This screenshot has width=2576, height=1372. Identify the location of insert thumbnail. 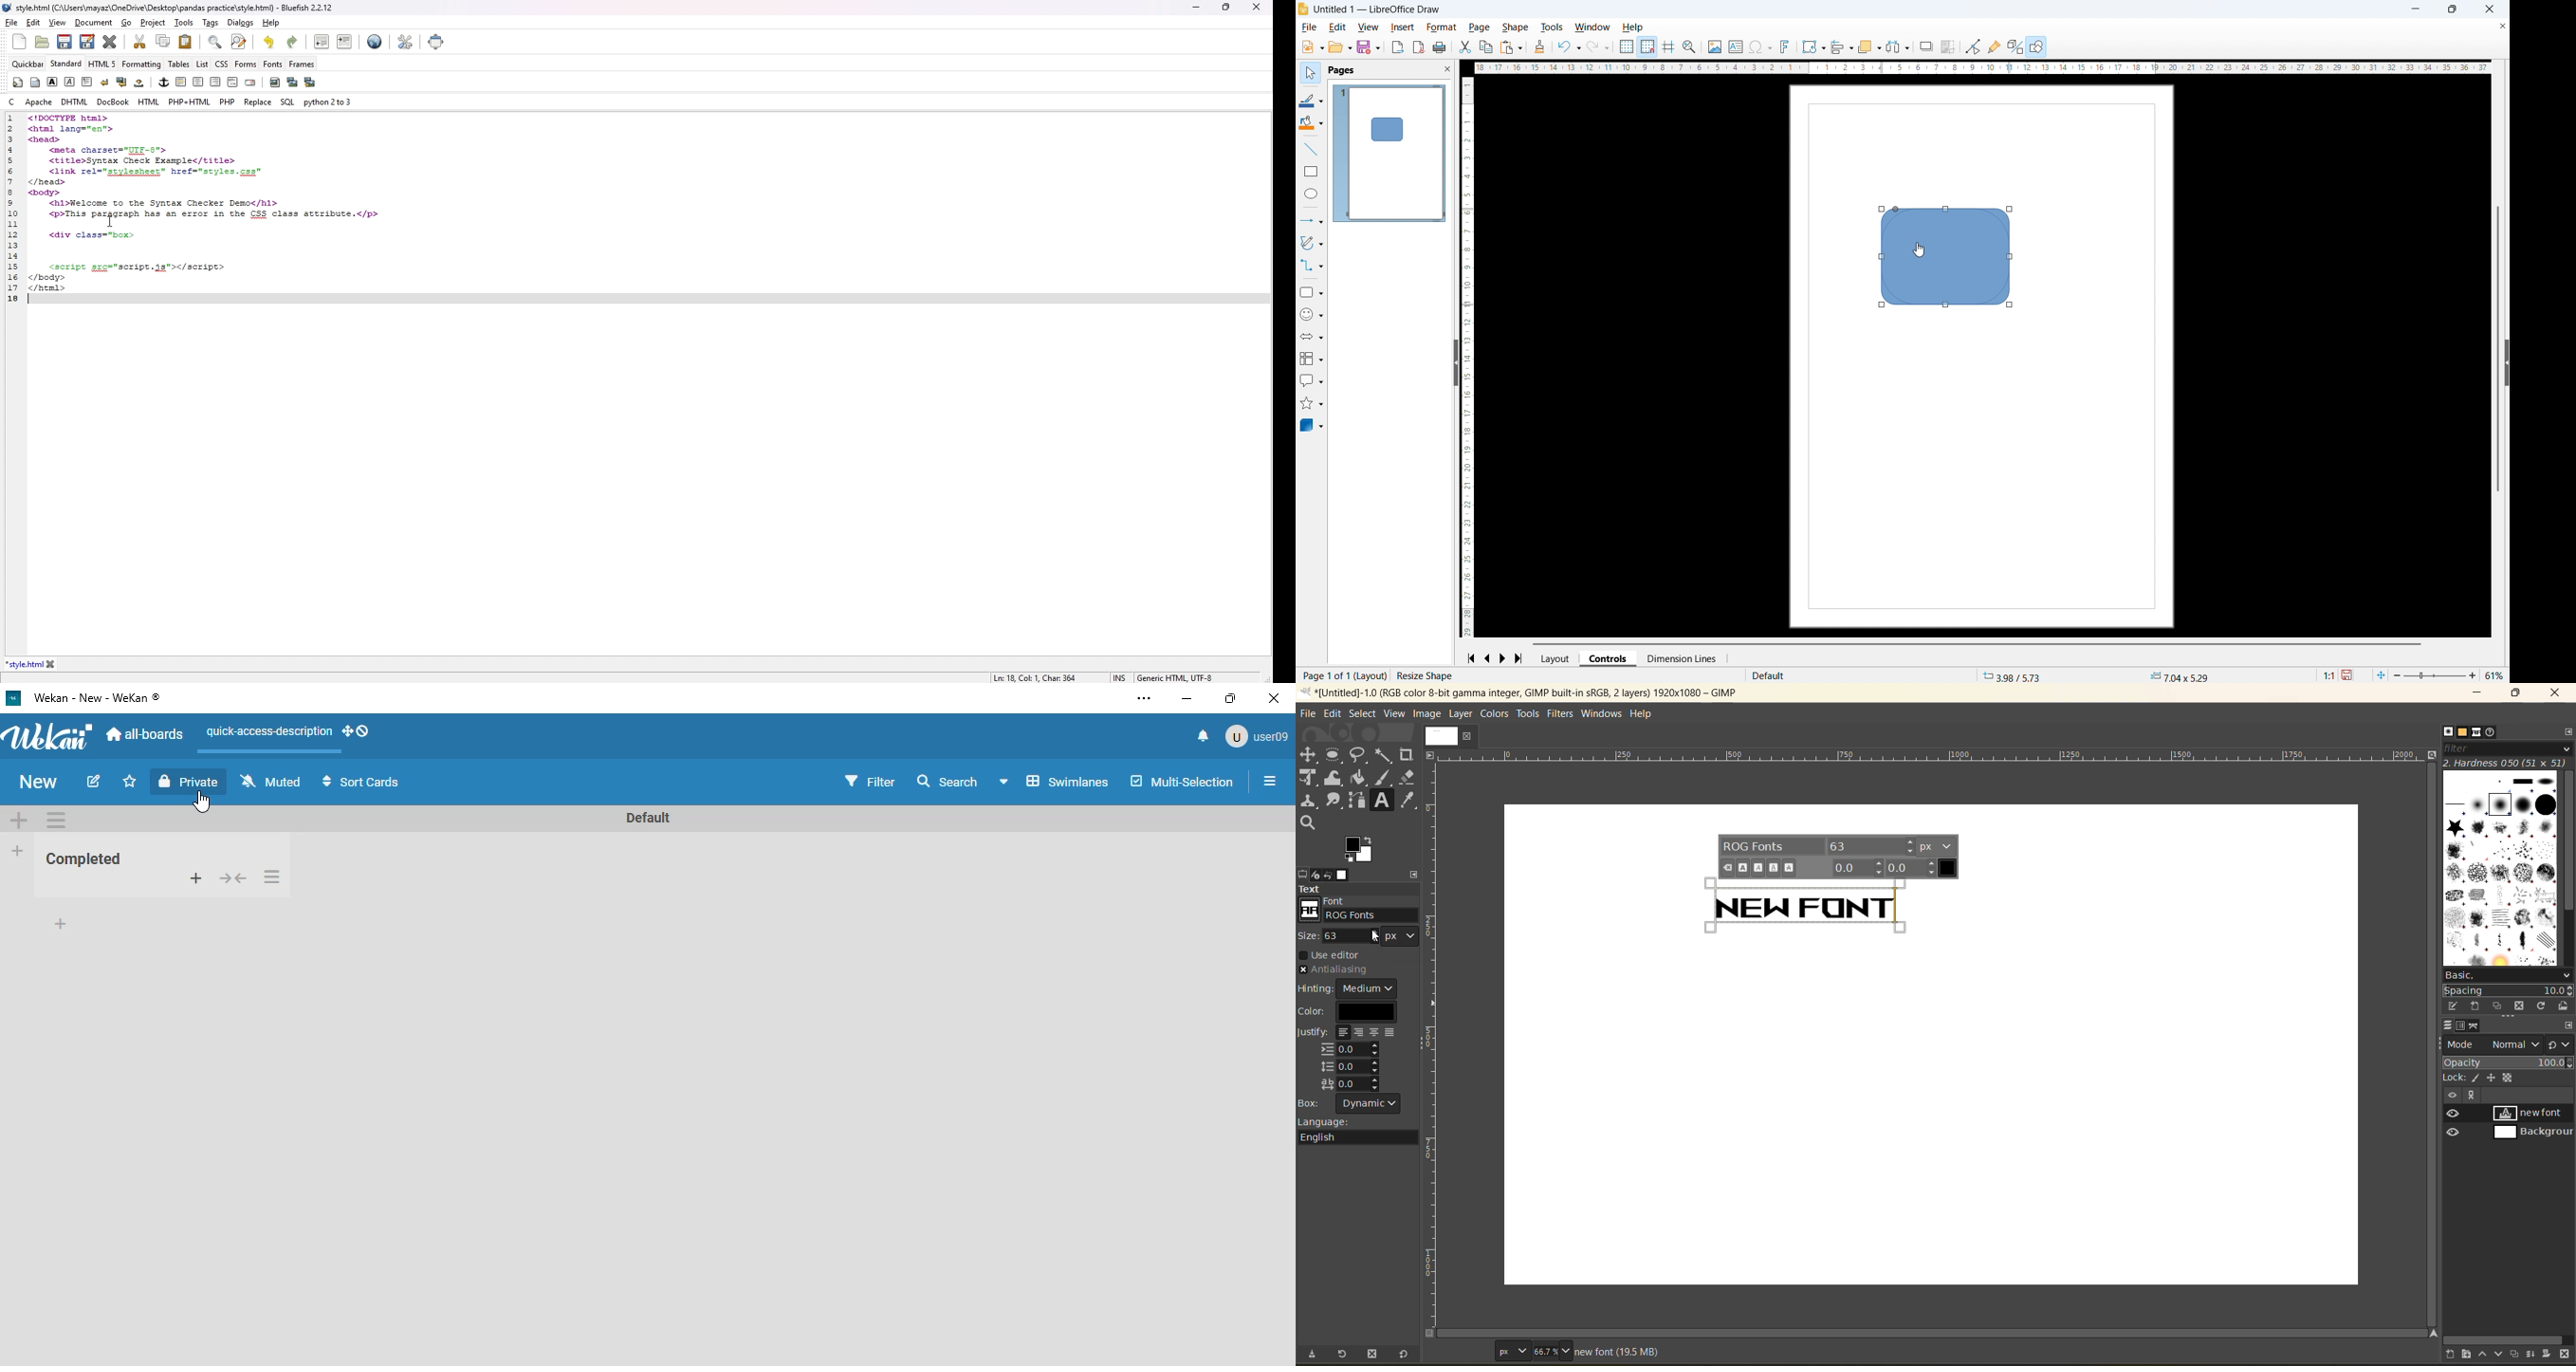
(292, 82).